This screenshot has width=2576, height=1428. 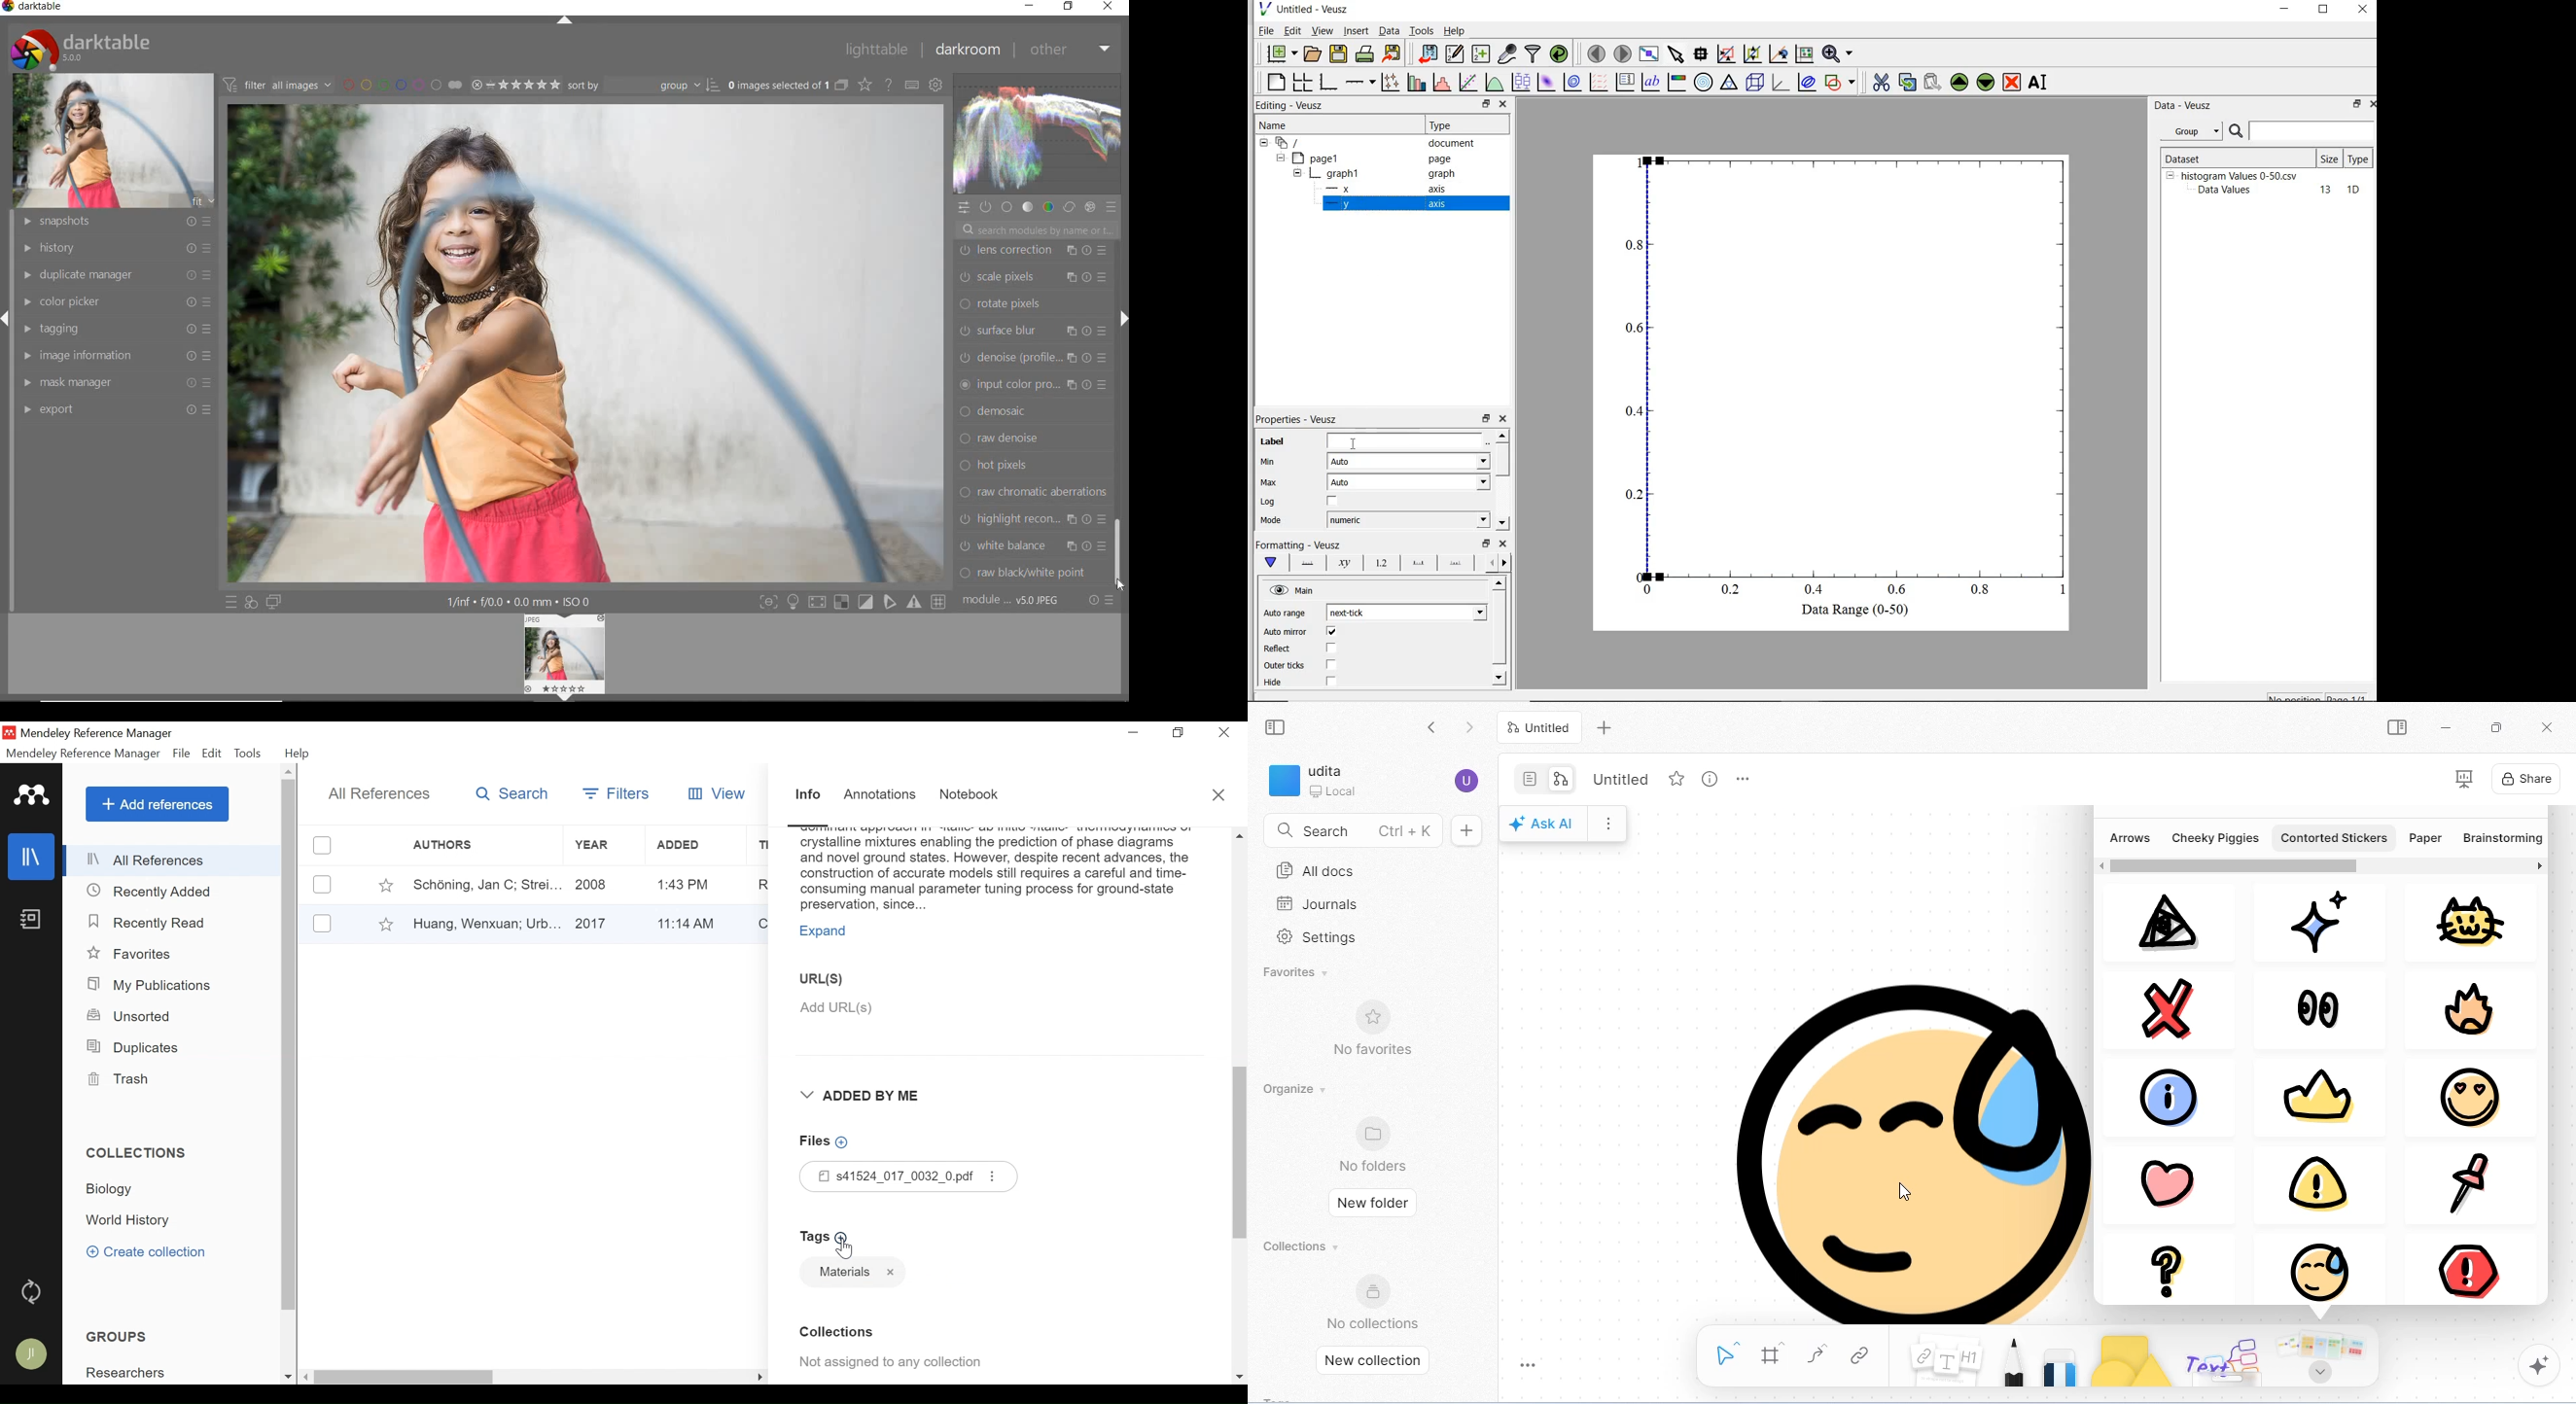 I want to click on Add URL(S), so click(x=912, y=1008).